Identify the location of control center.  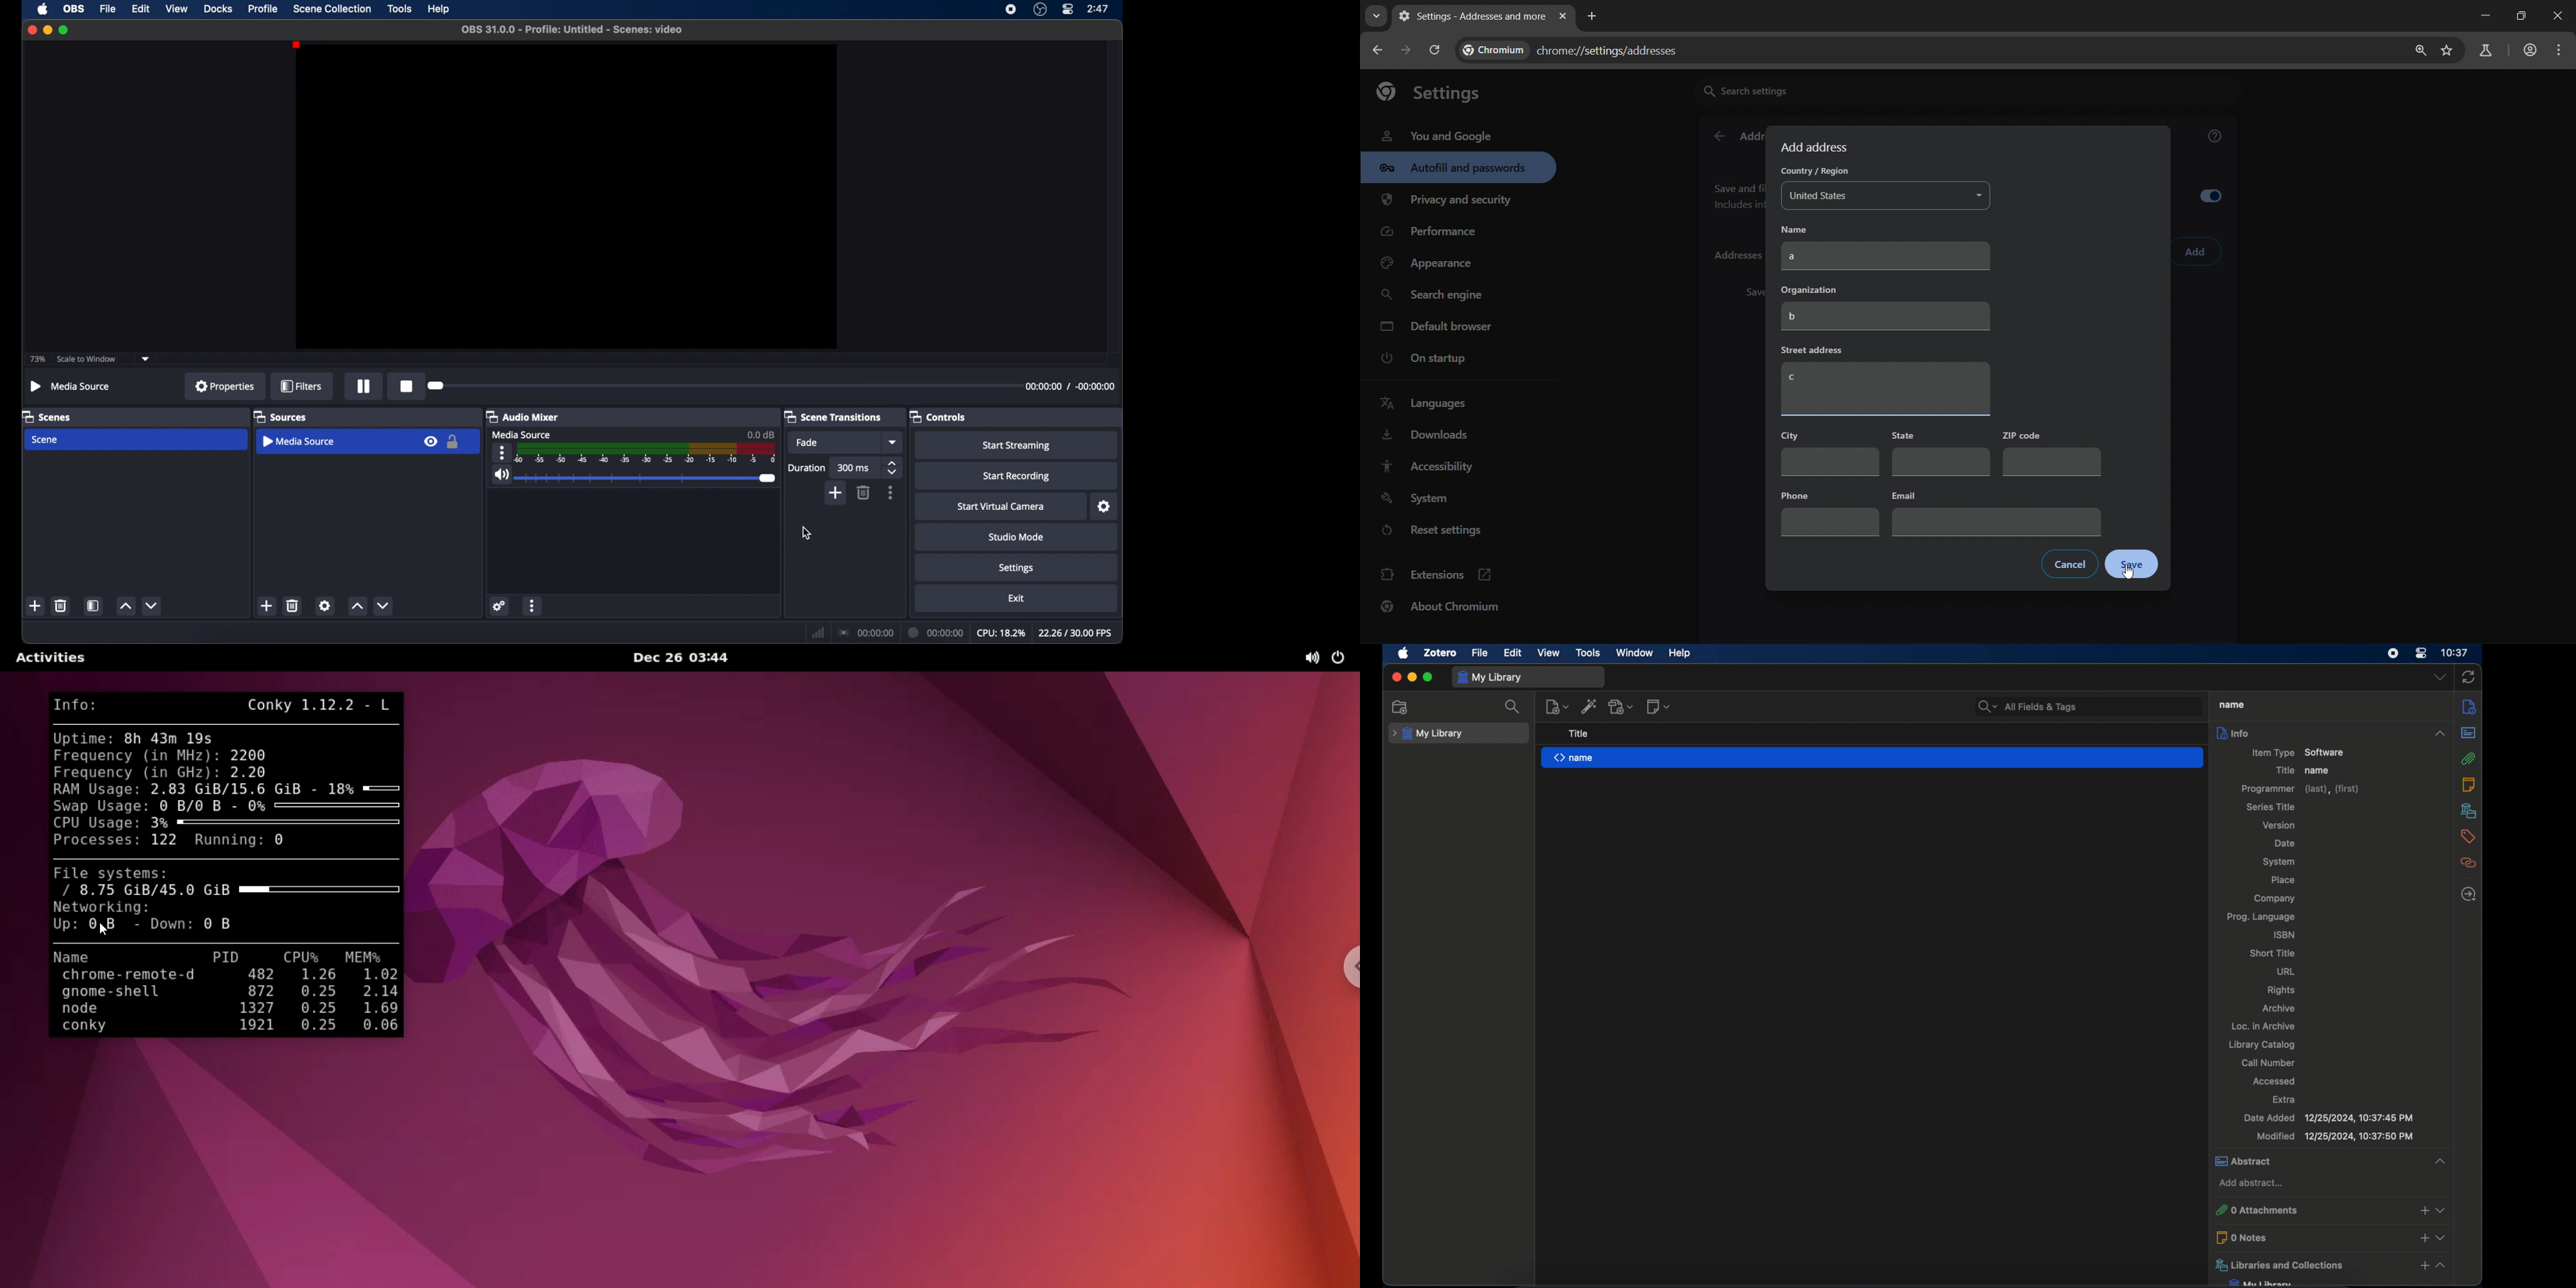
(2422, 654).